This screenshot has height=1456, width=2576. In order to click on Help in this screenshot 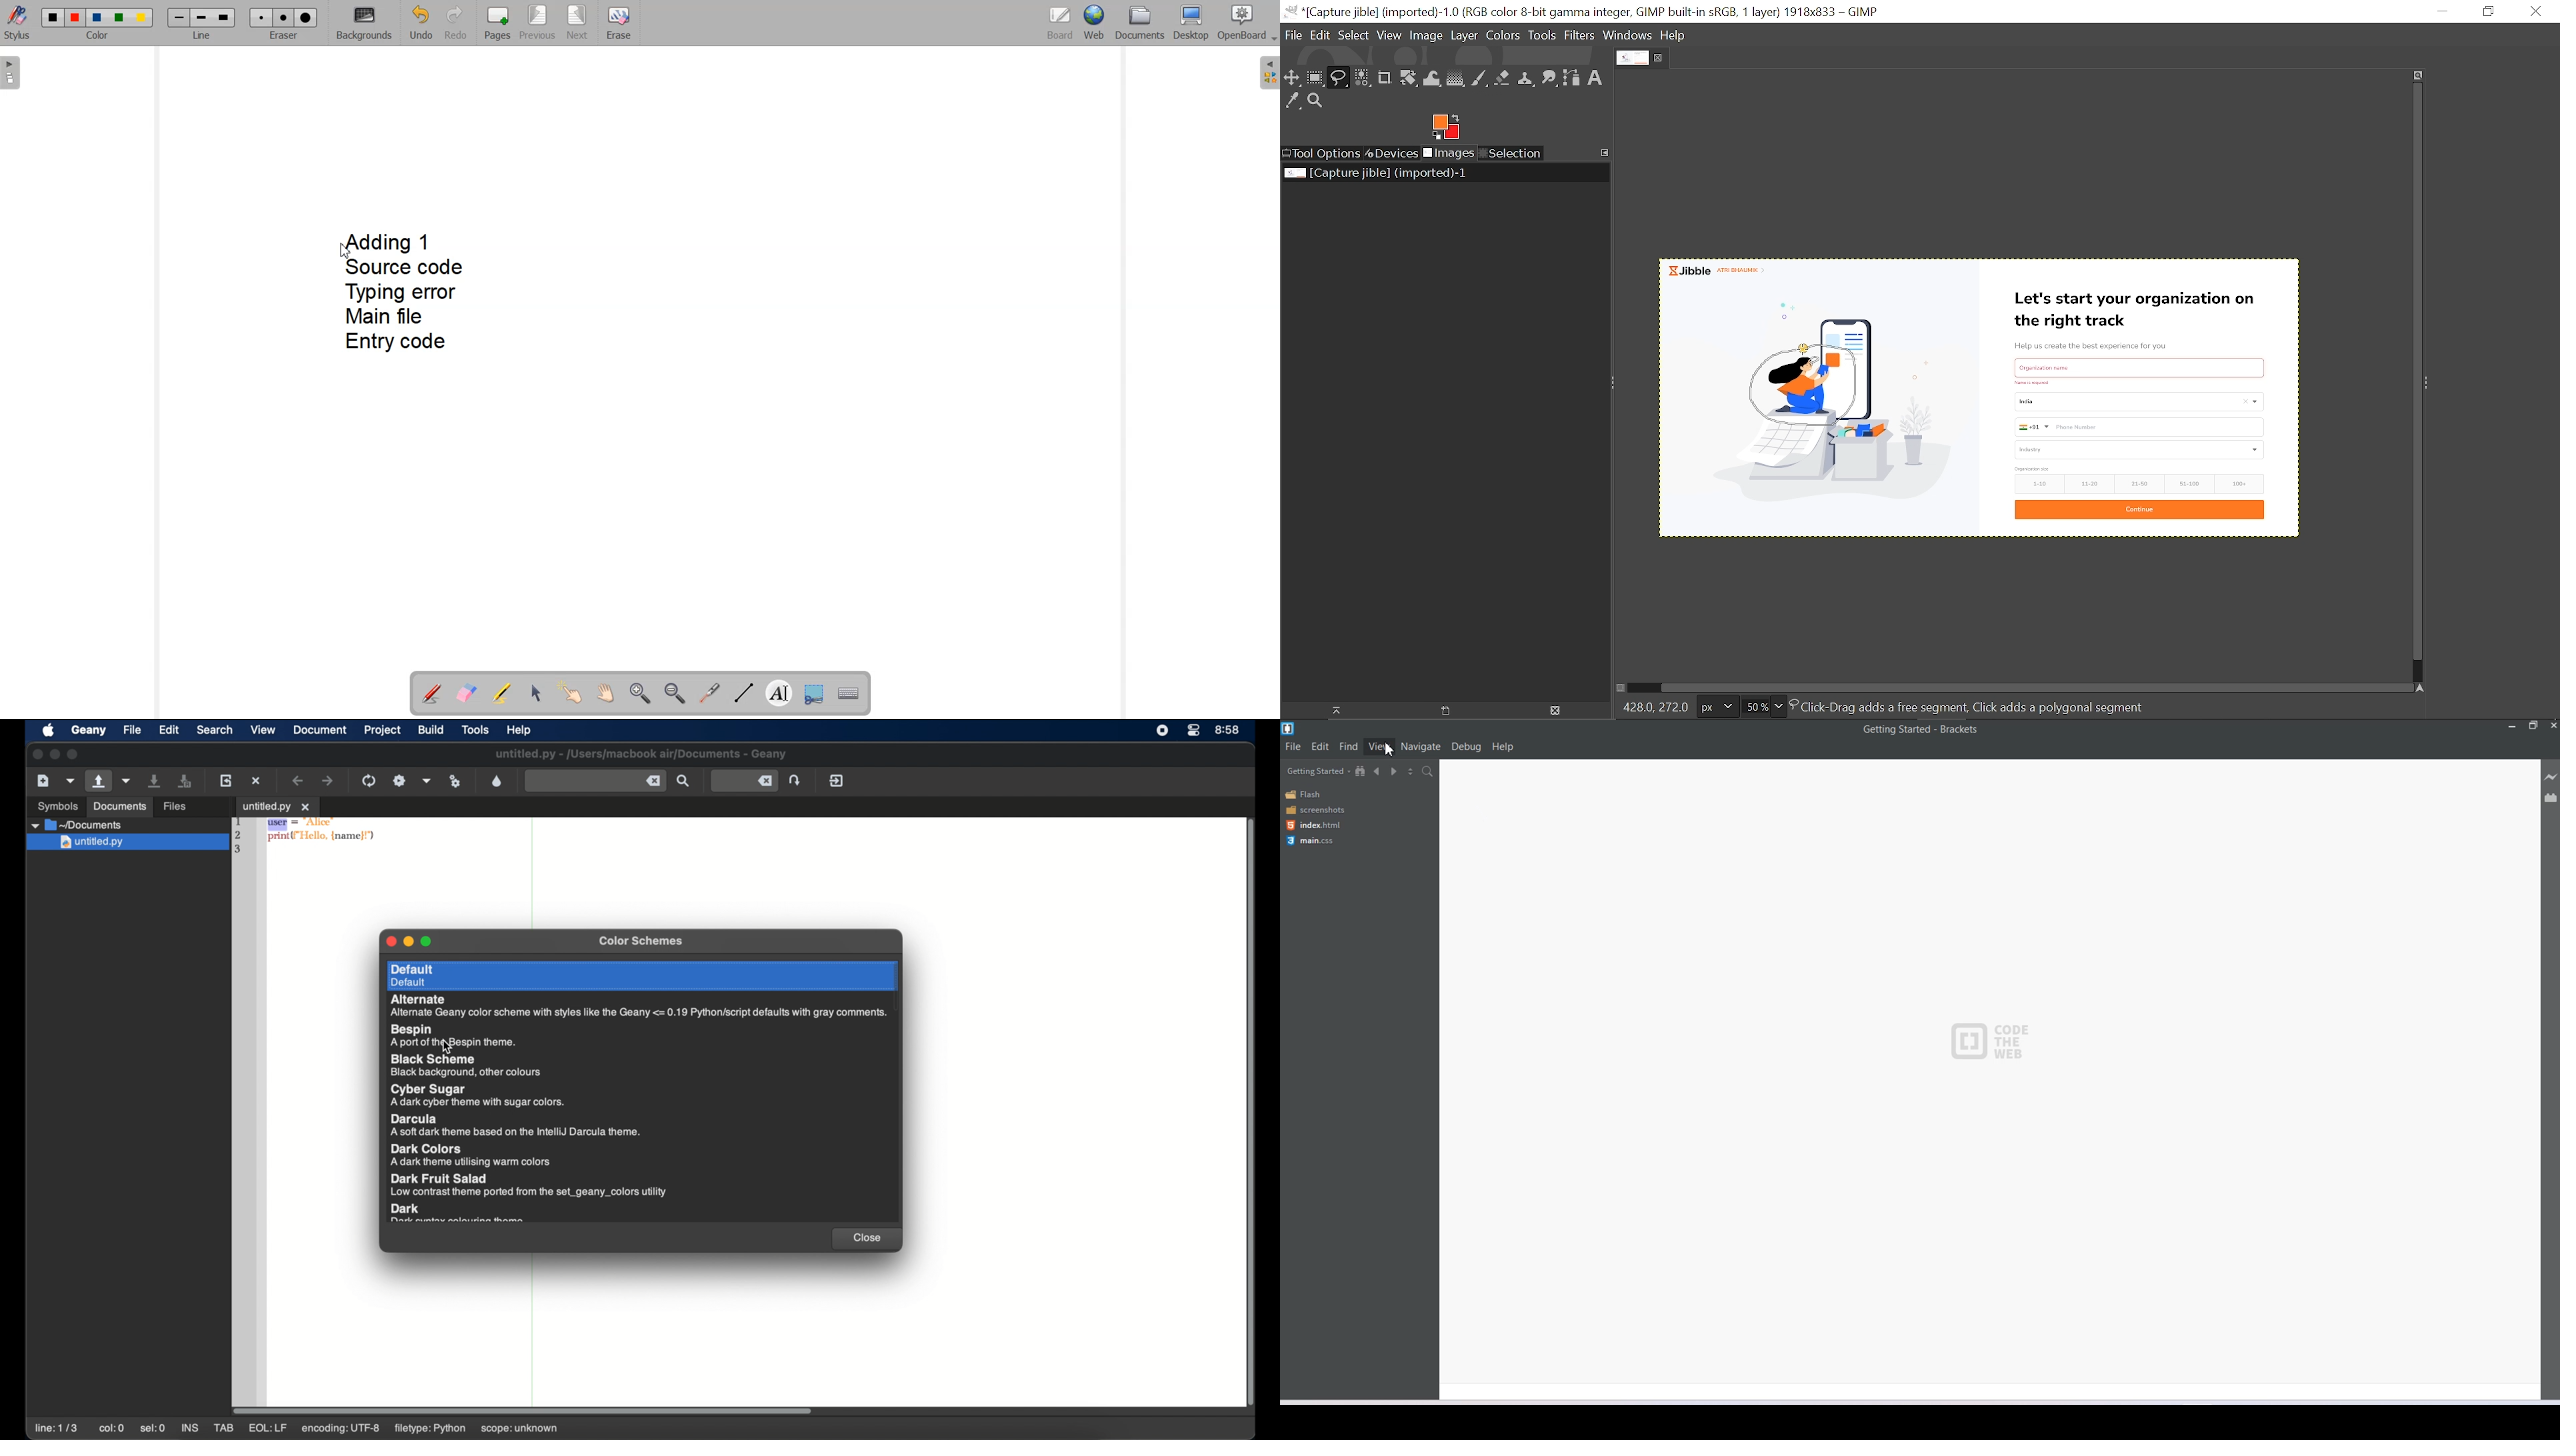, I will do `click(1503, 747)`.